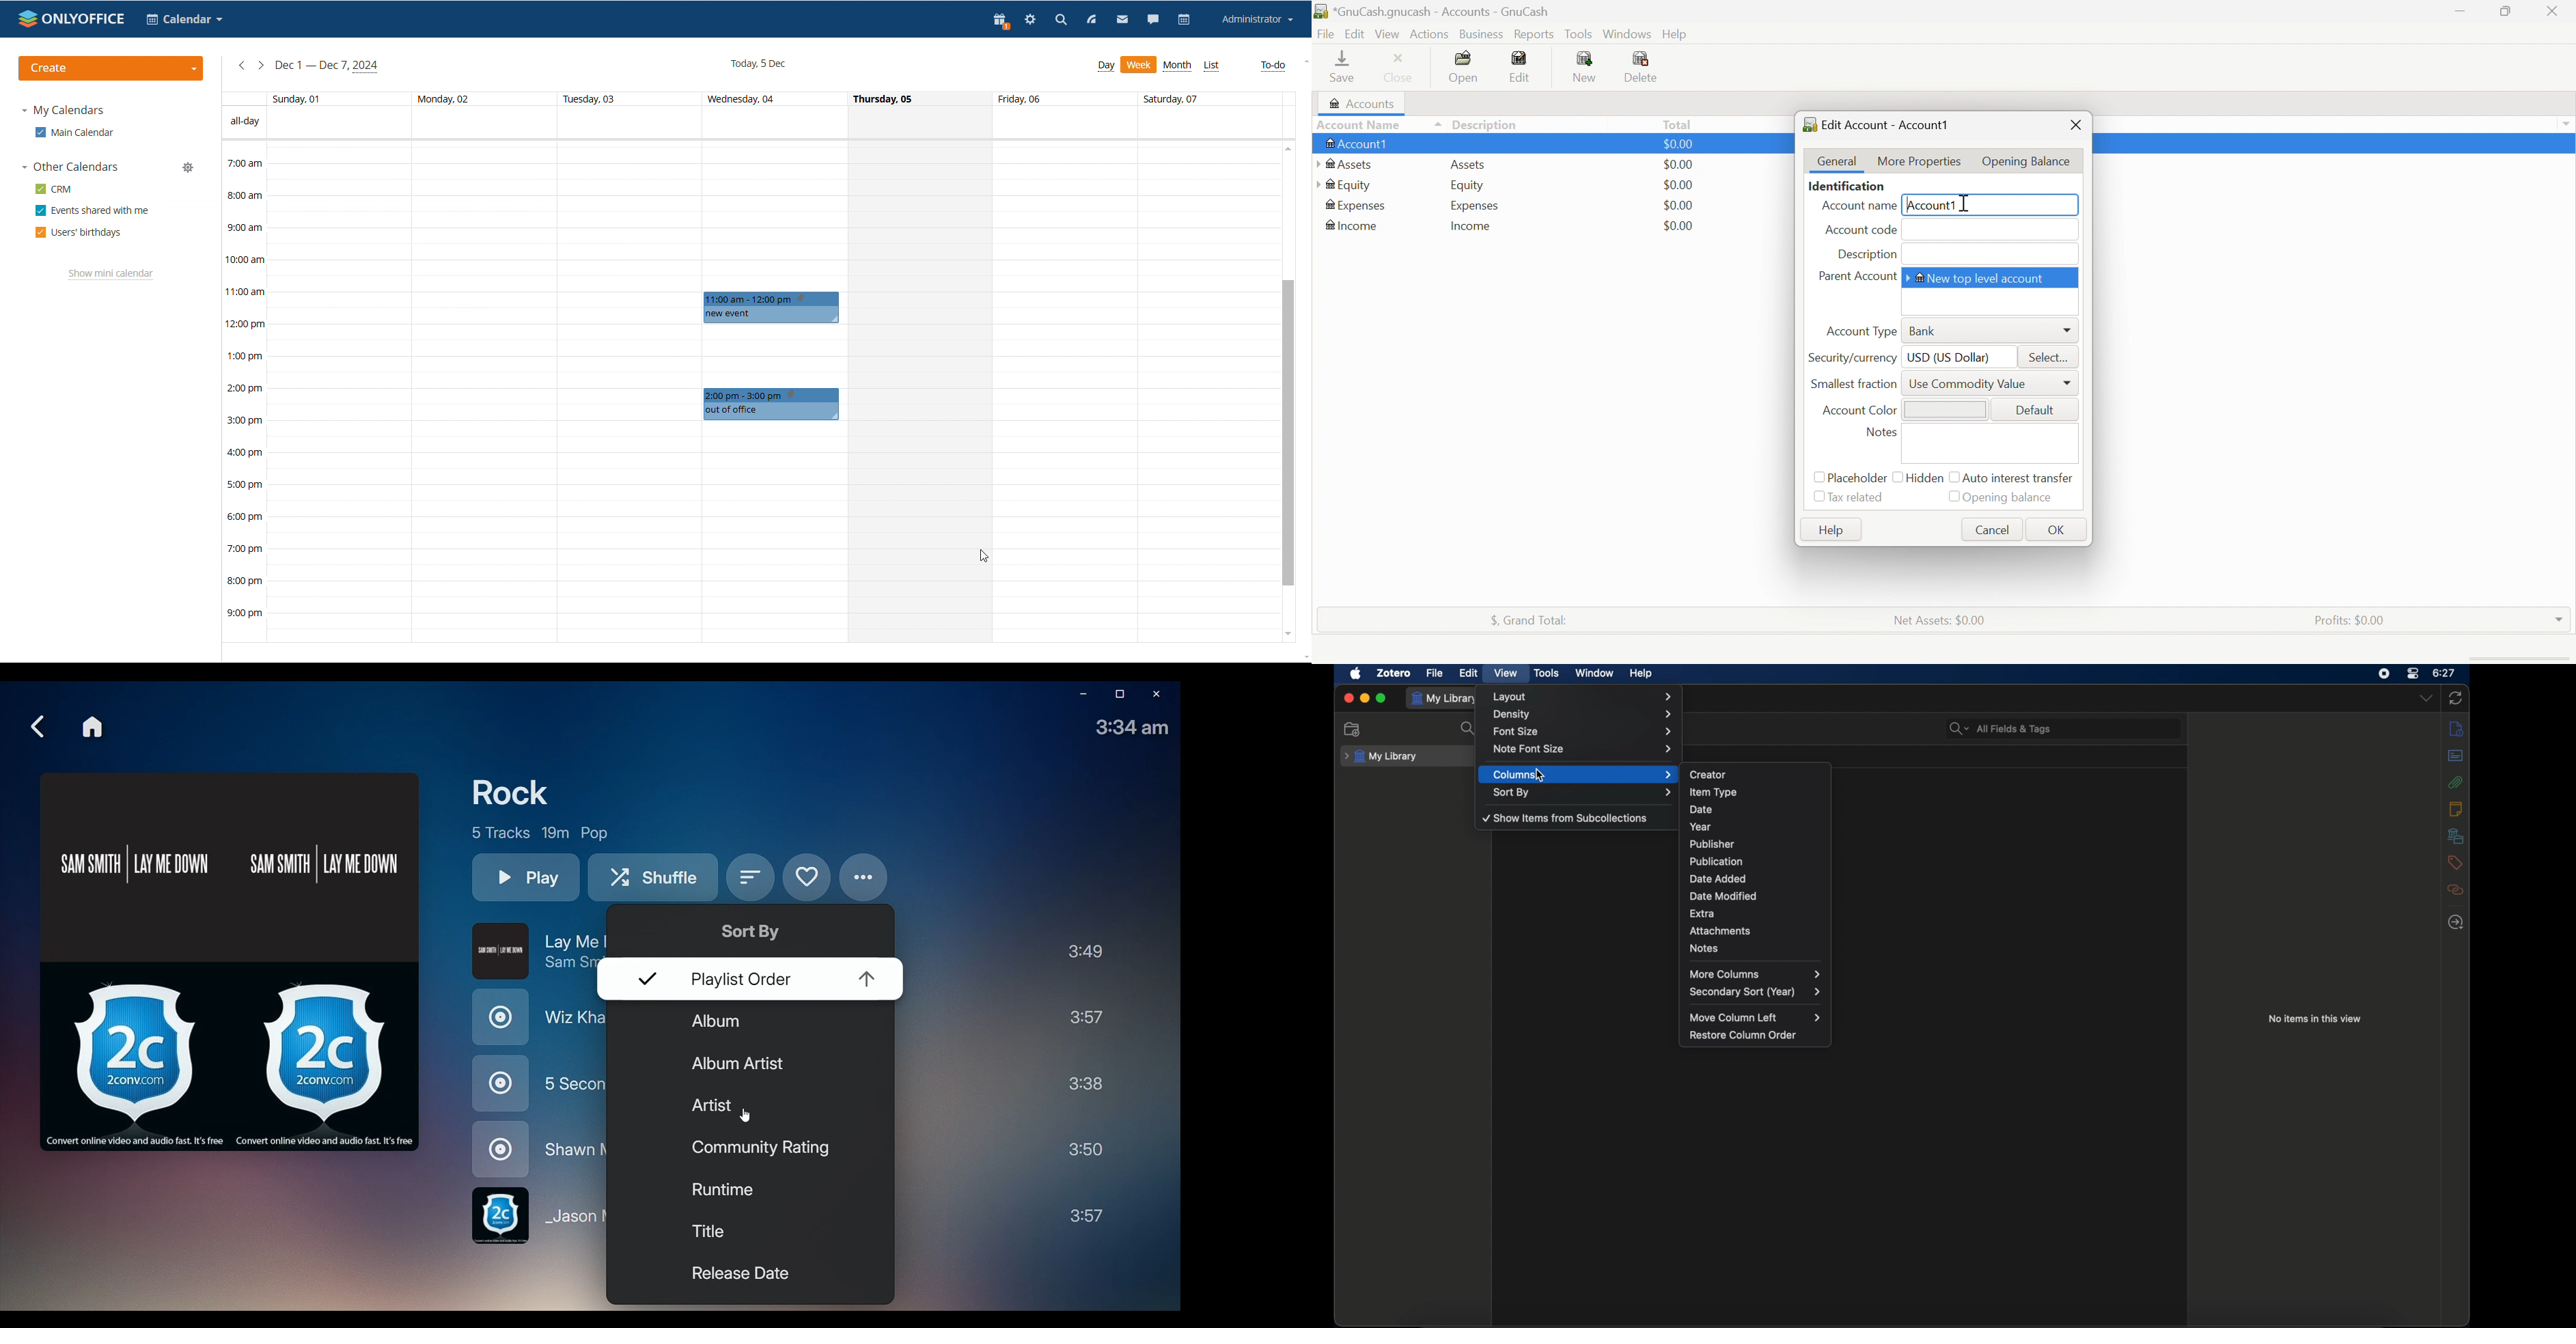 The width and height of the screenshot is (2576, 1344). I want to click on Close, so click(1156, 695).